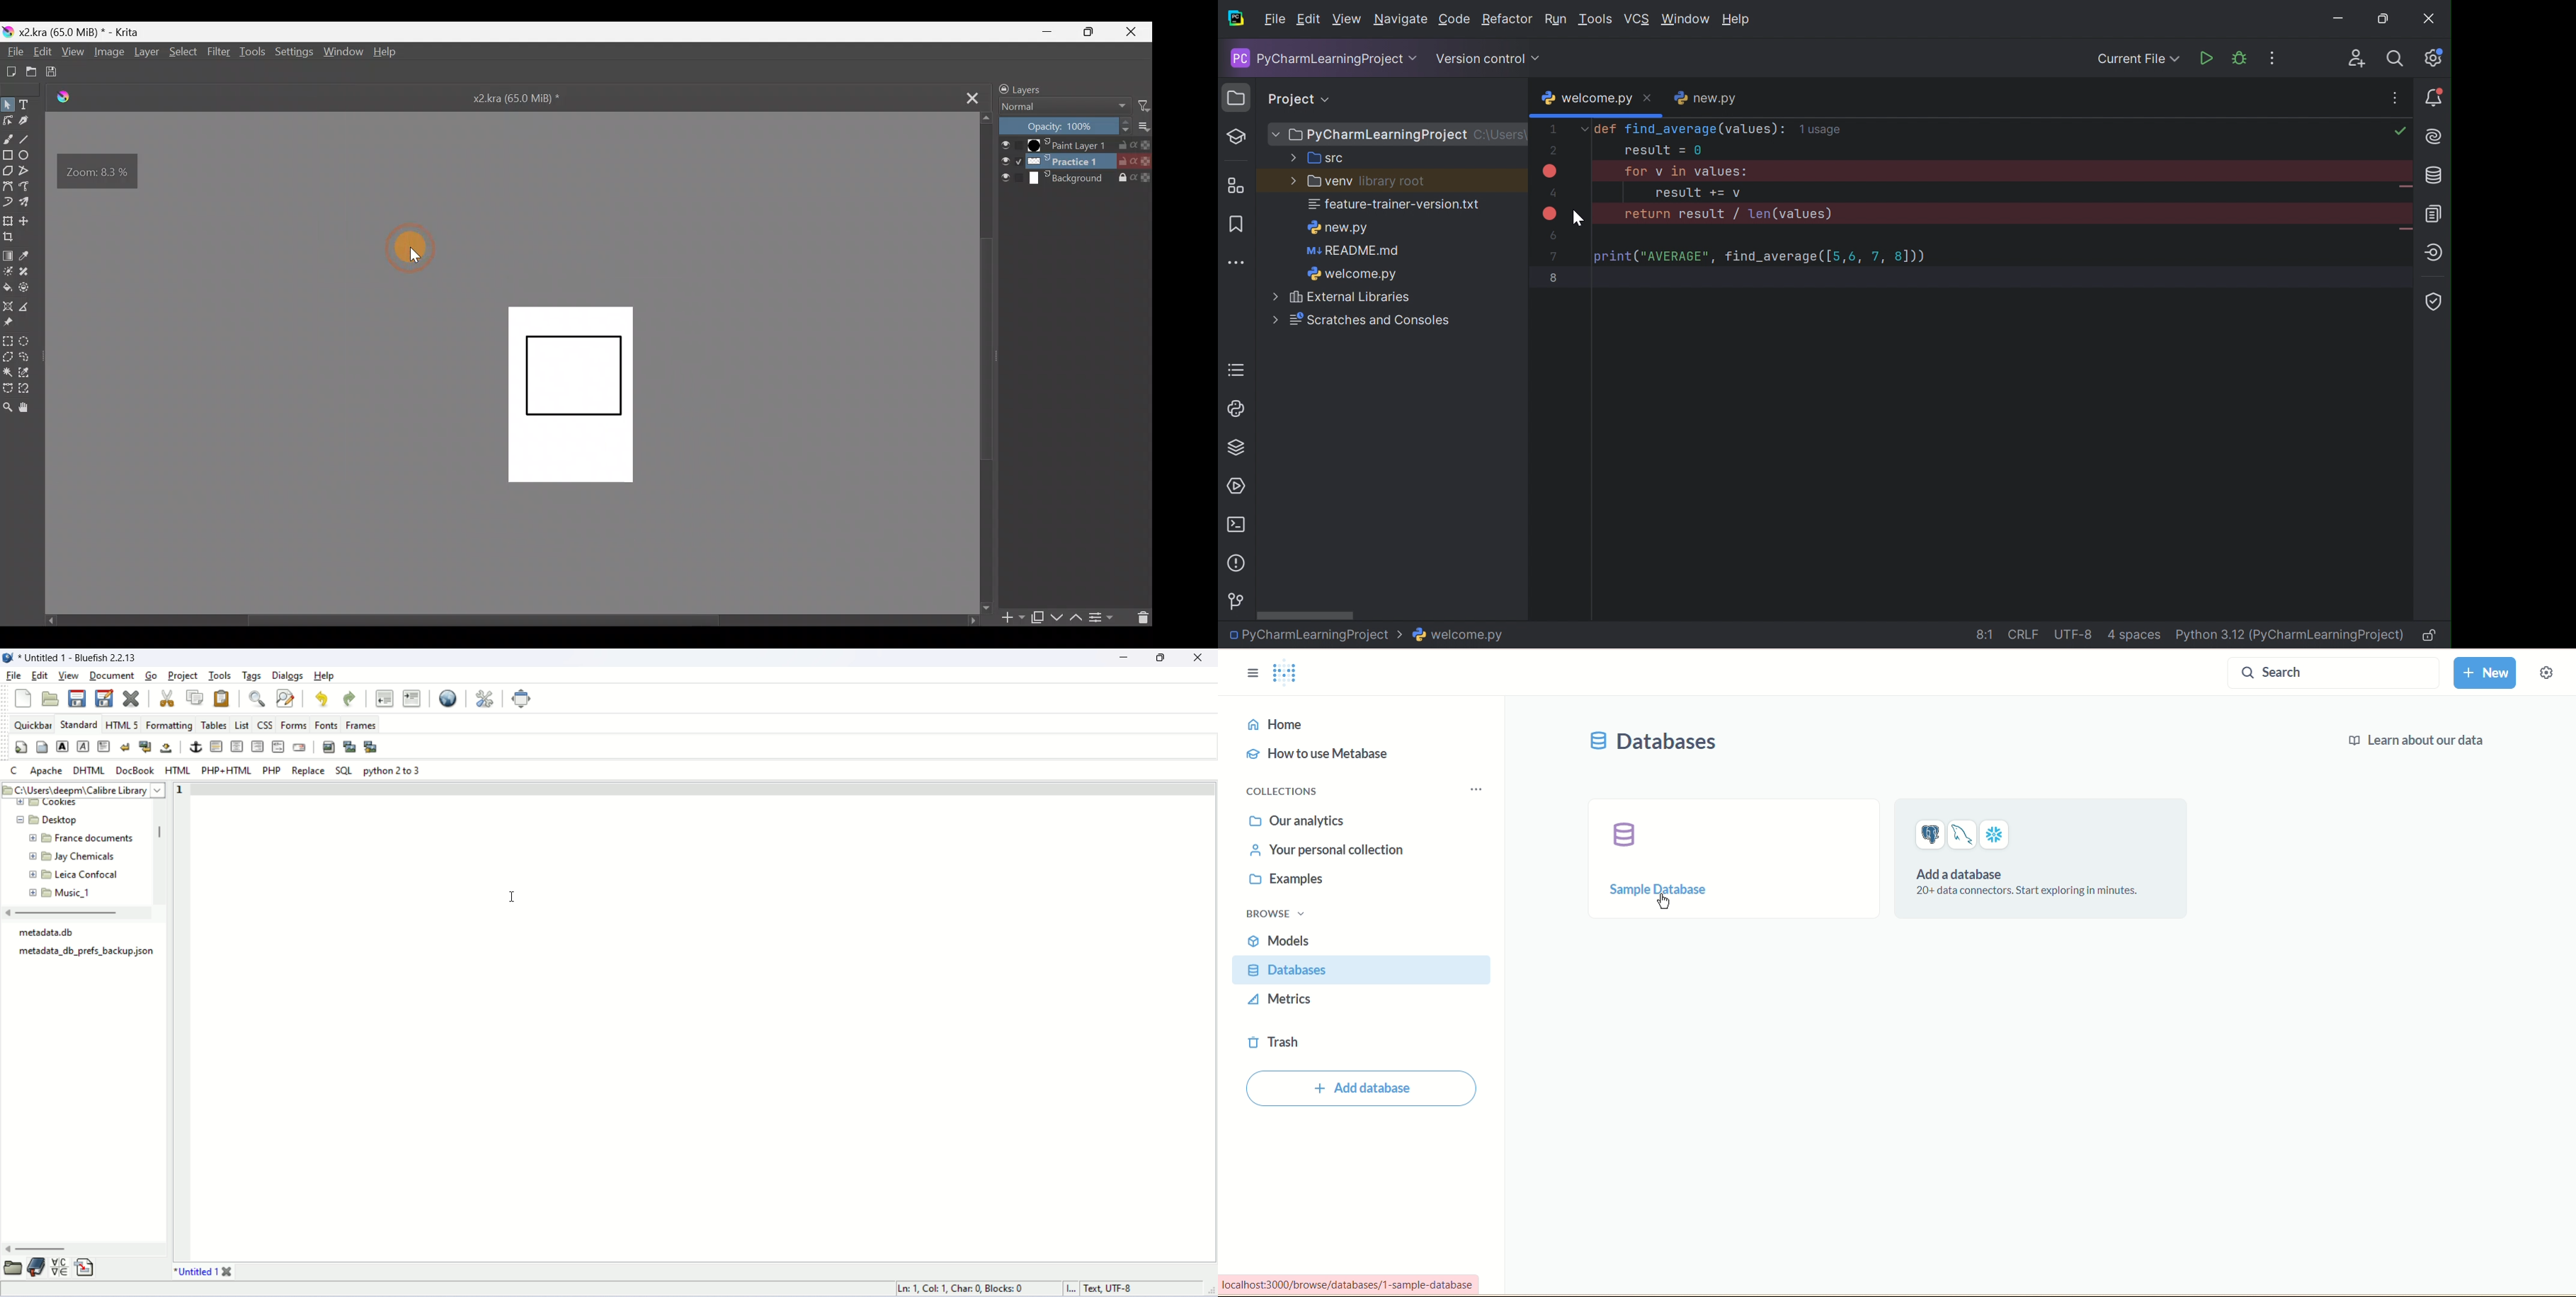  Describe the element at coordinates (39, 676) in the screenshot. I see `edit` at that location.